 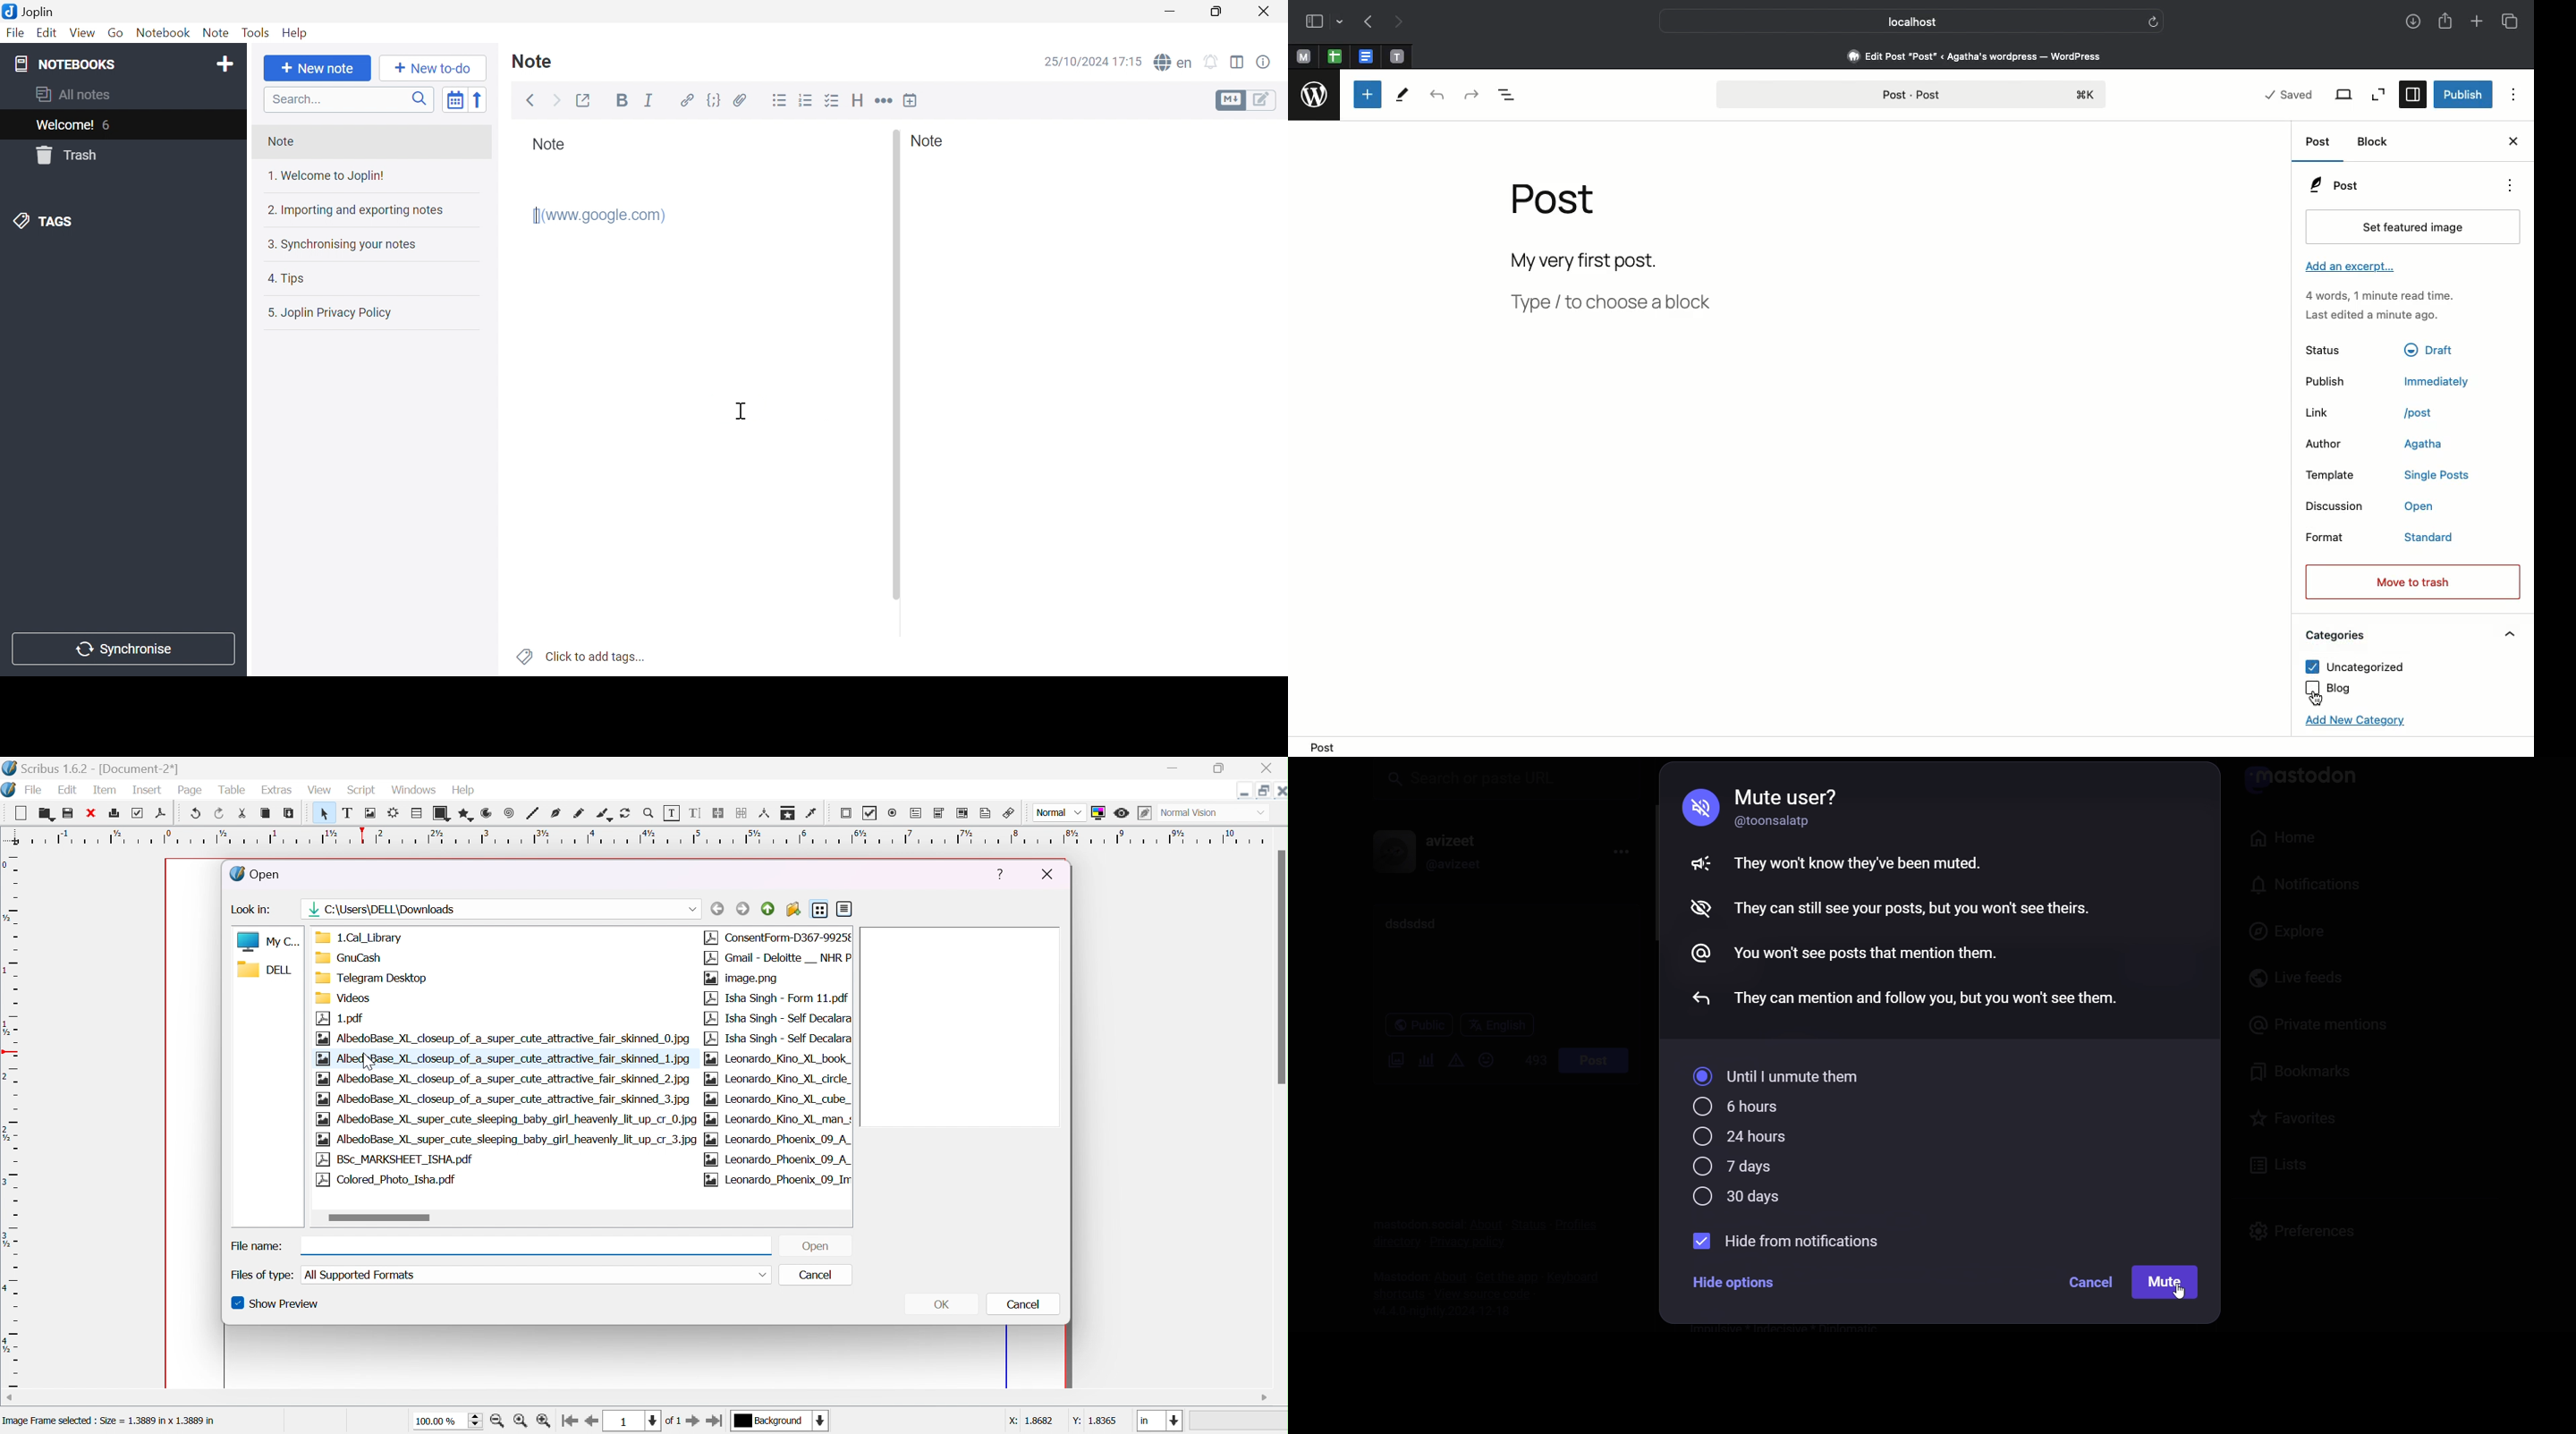 What do you see at coordinates (741, 409) in the screenshot?
I see `Cursor` at bounding box center [741, 409].